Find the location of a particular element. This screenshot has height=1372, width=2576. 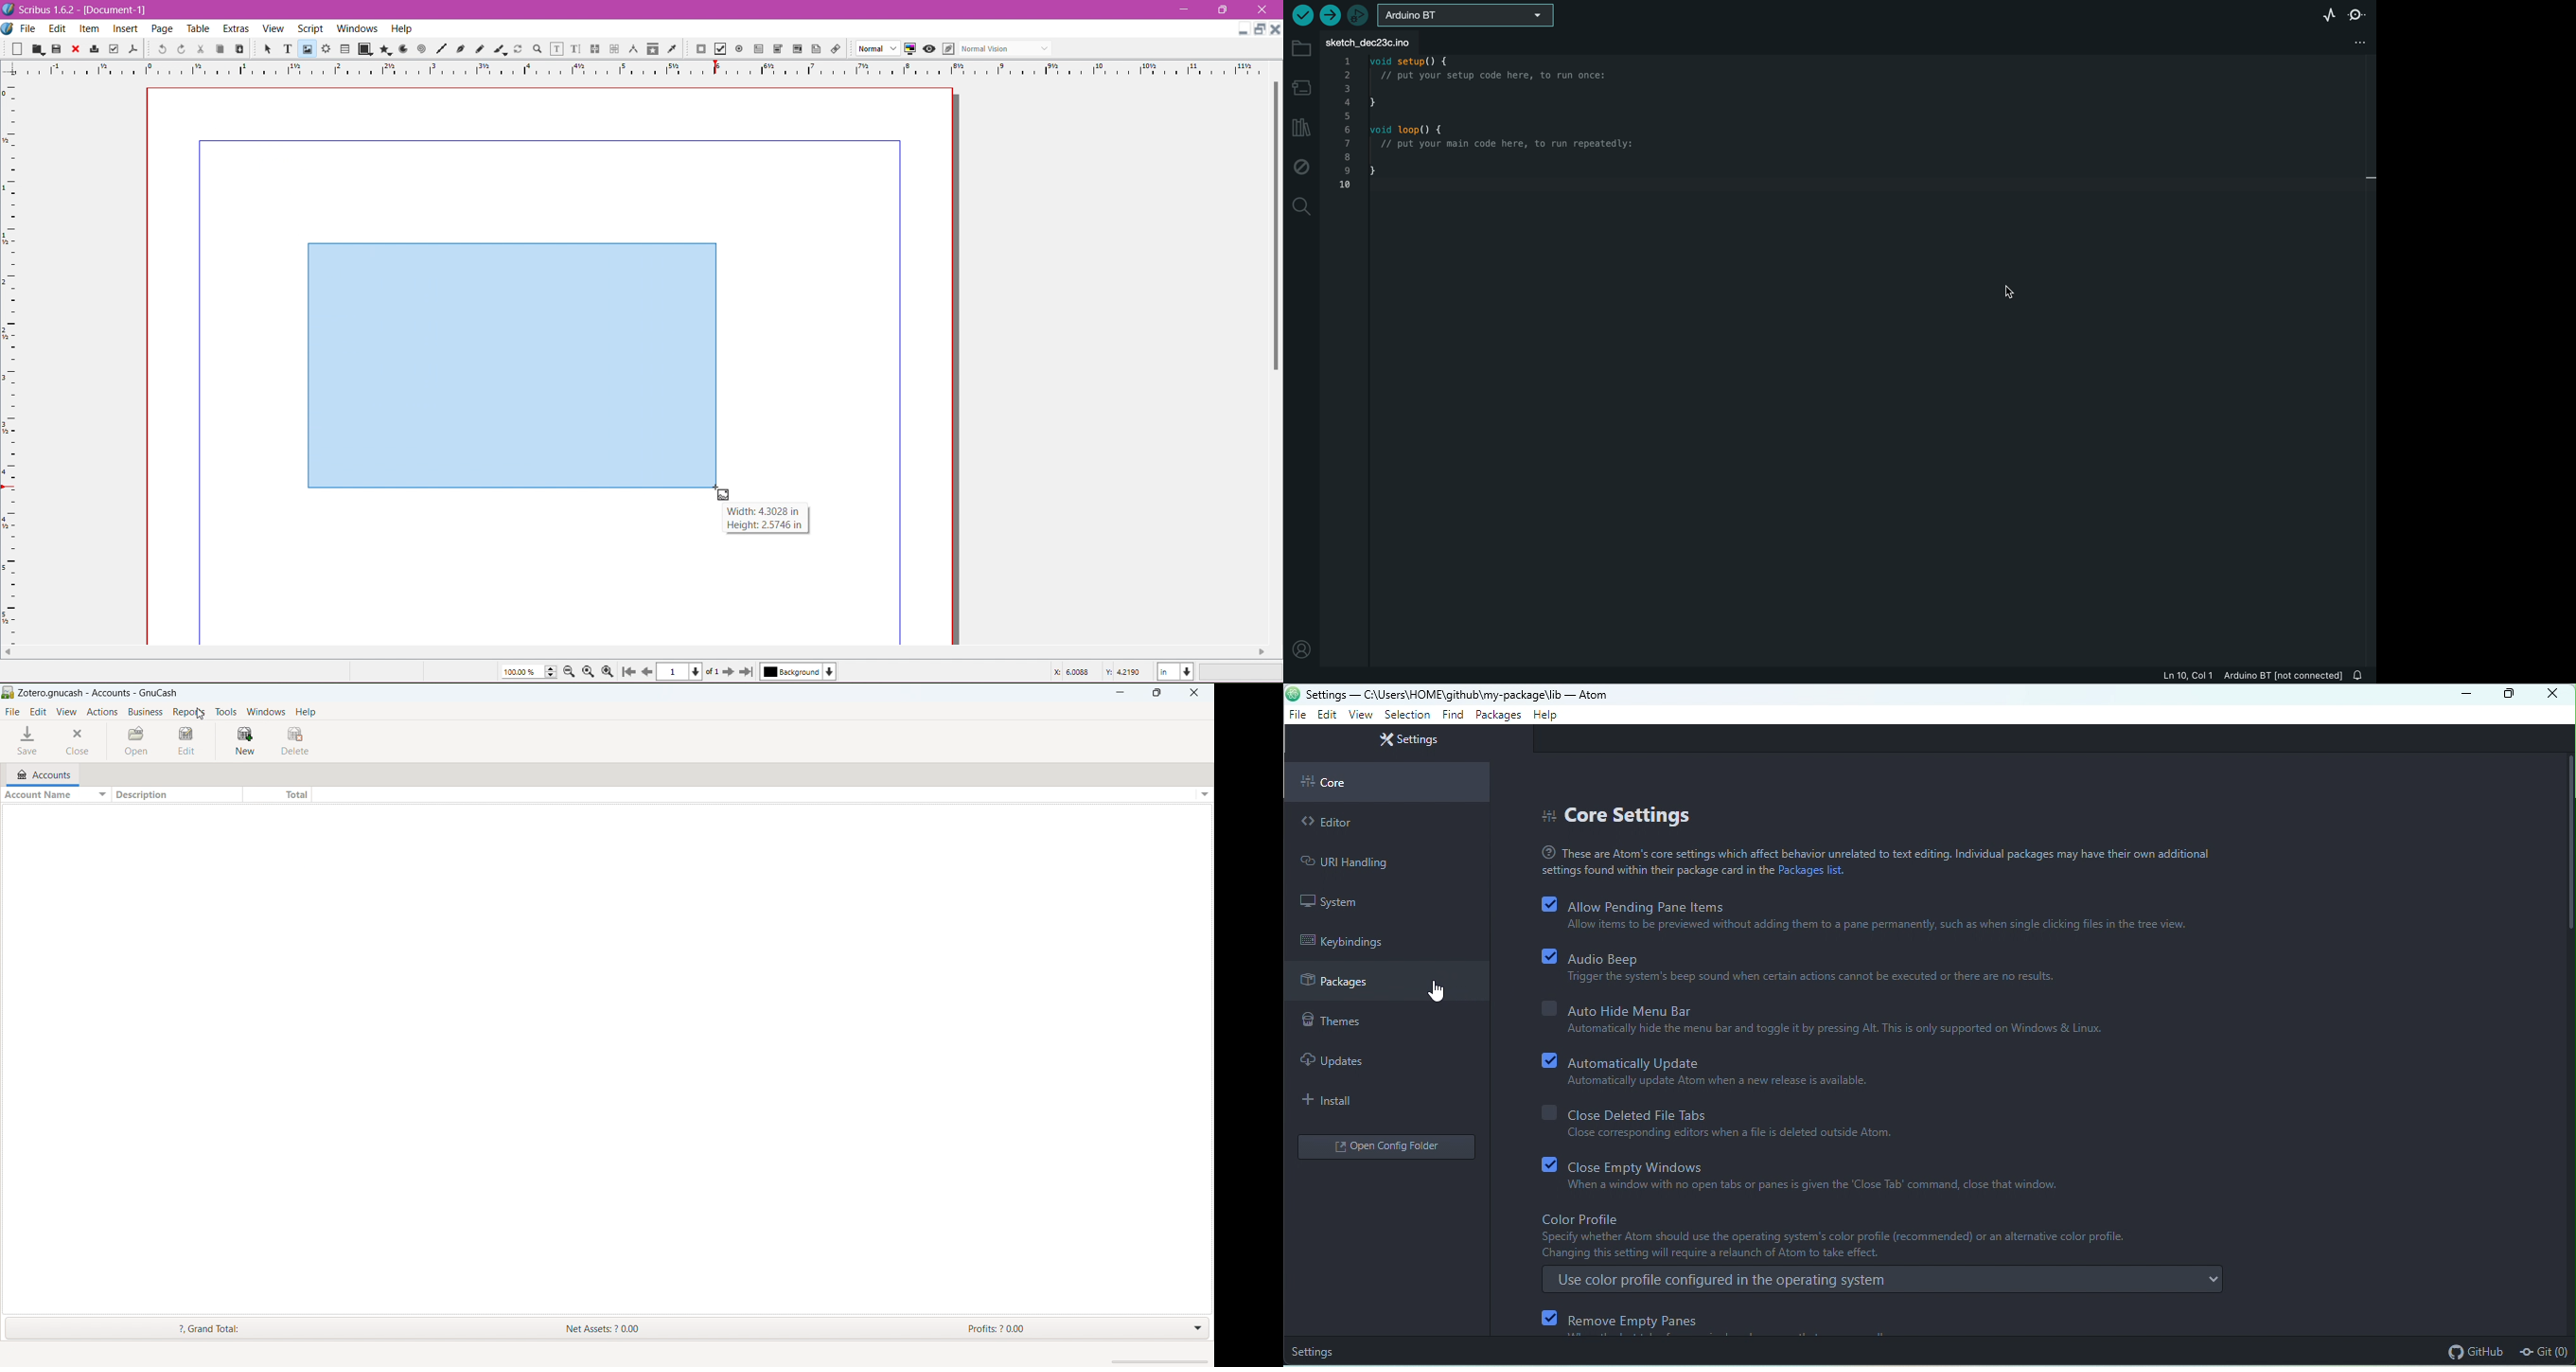

Unlink Text Frames is located at coordinates (614, 49).